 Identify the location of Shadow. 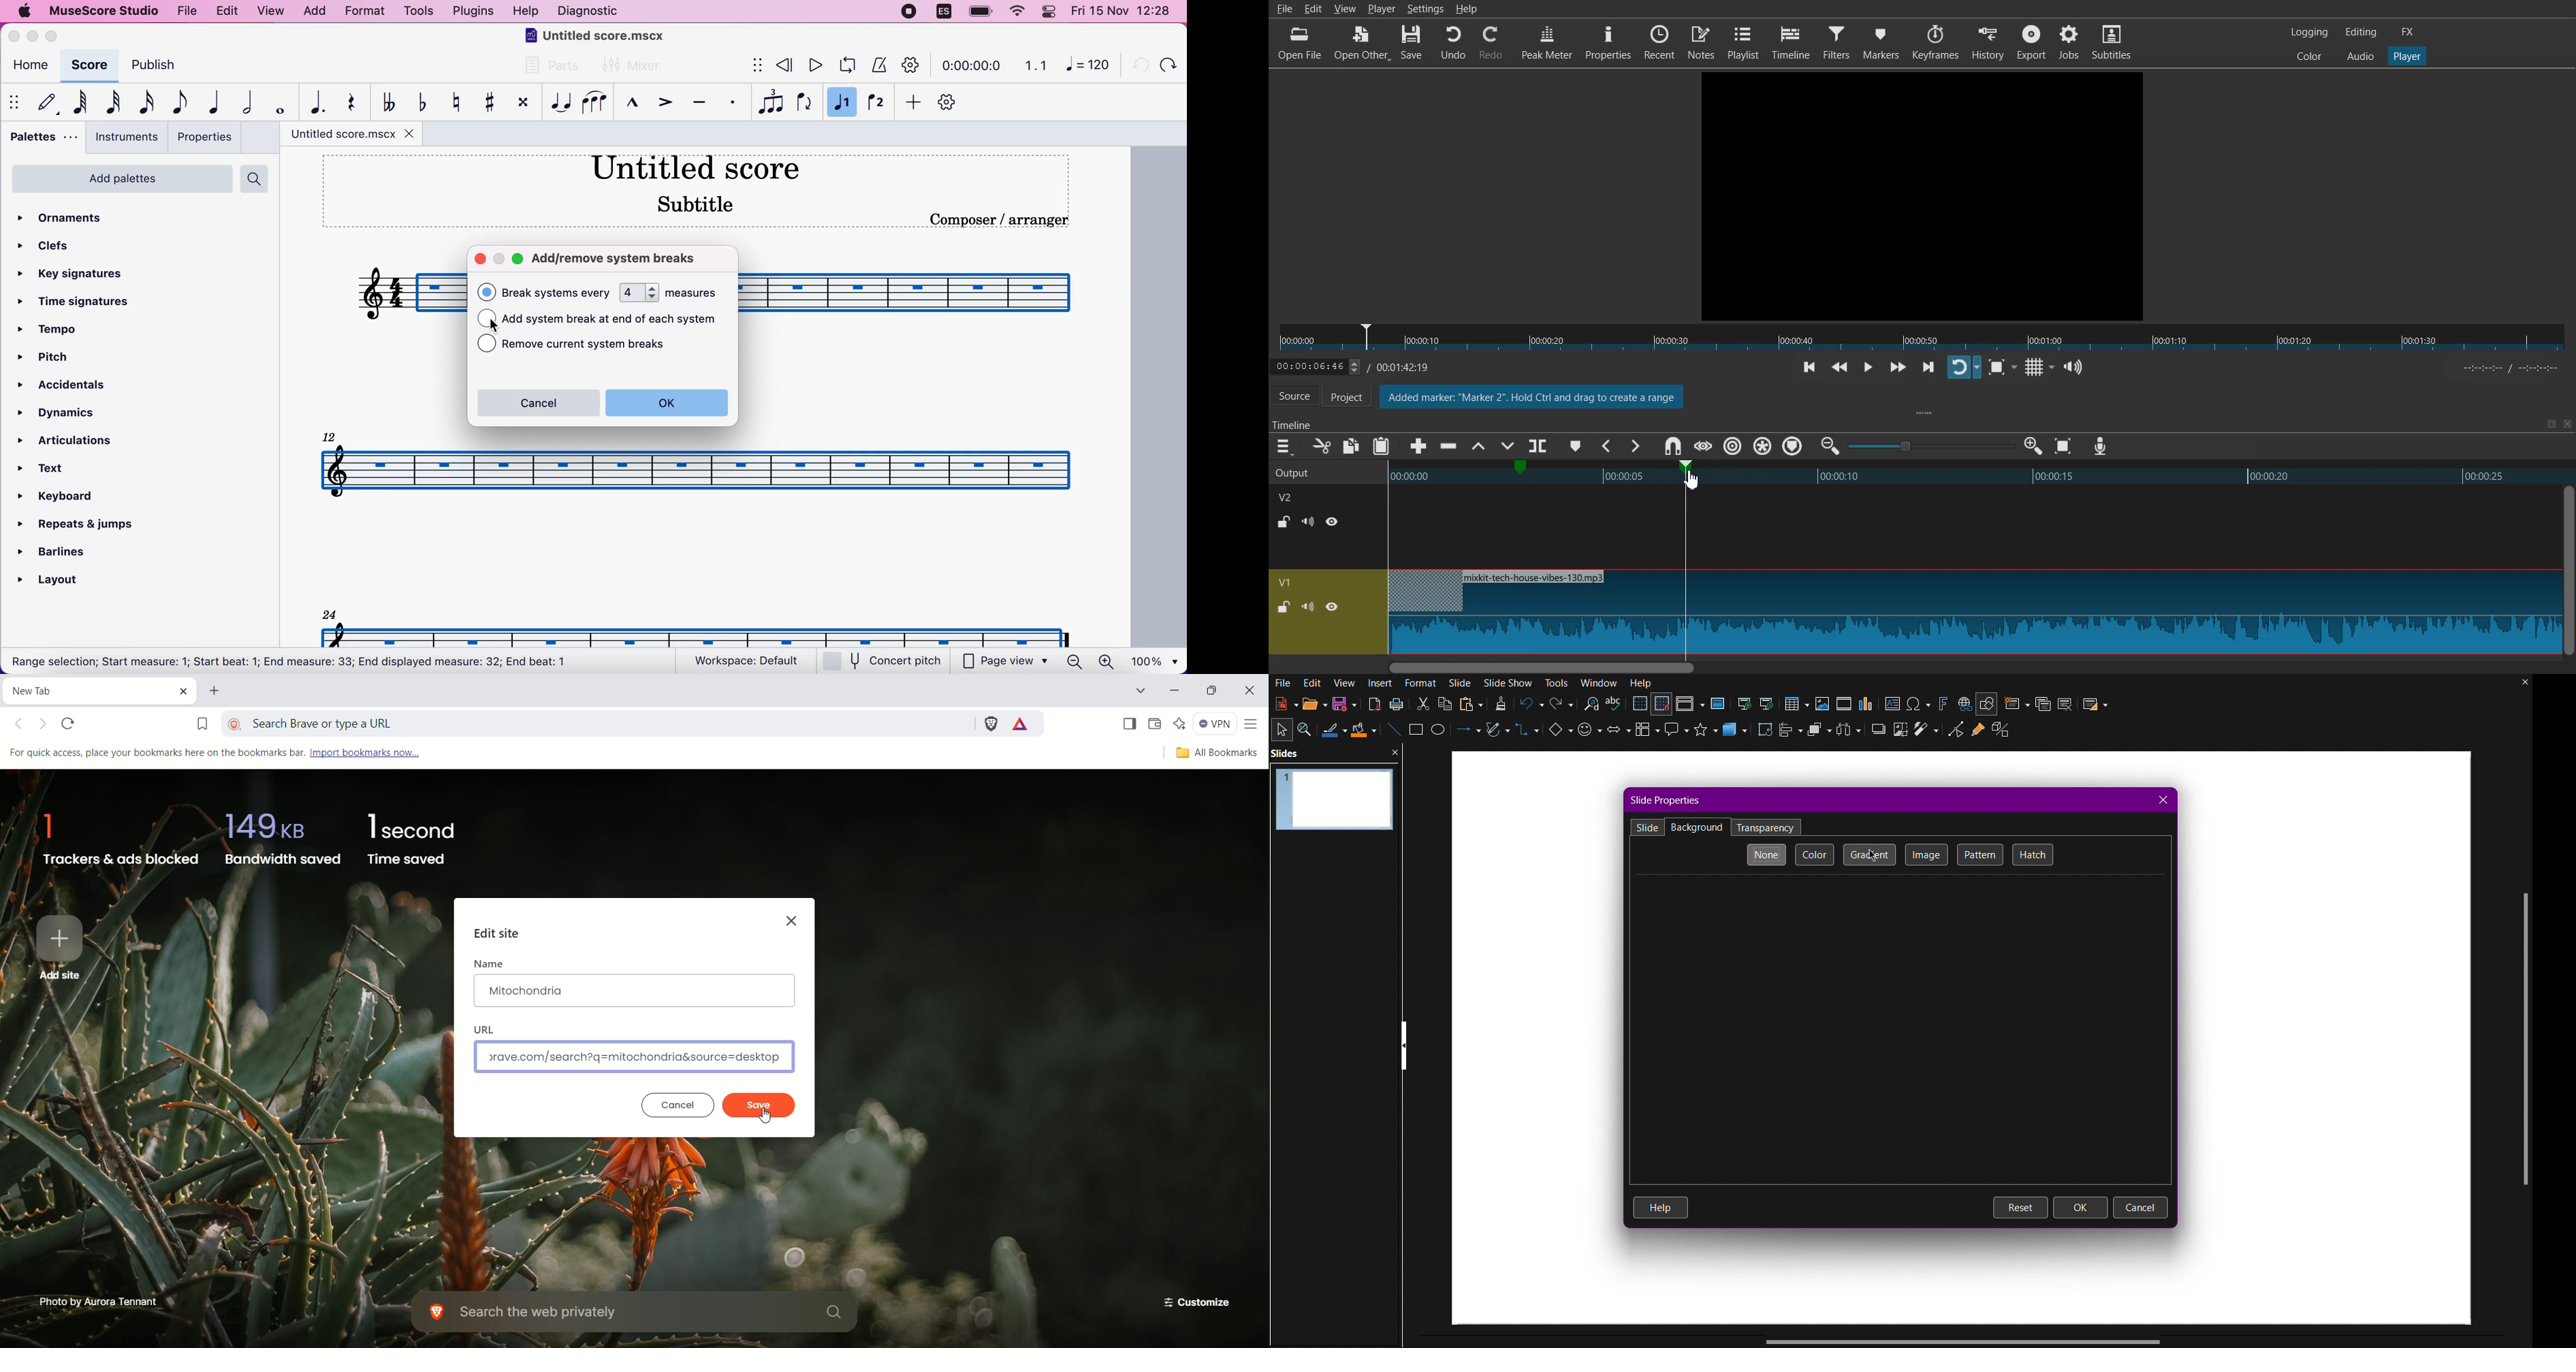
(1878, 734).